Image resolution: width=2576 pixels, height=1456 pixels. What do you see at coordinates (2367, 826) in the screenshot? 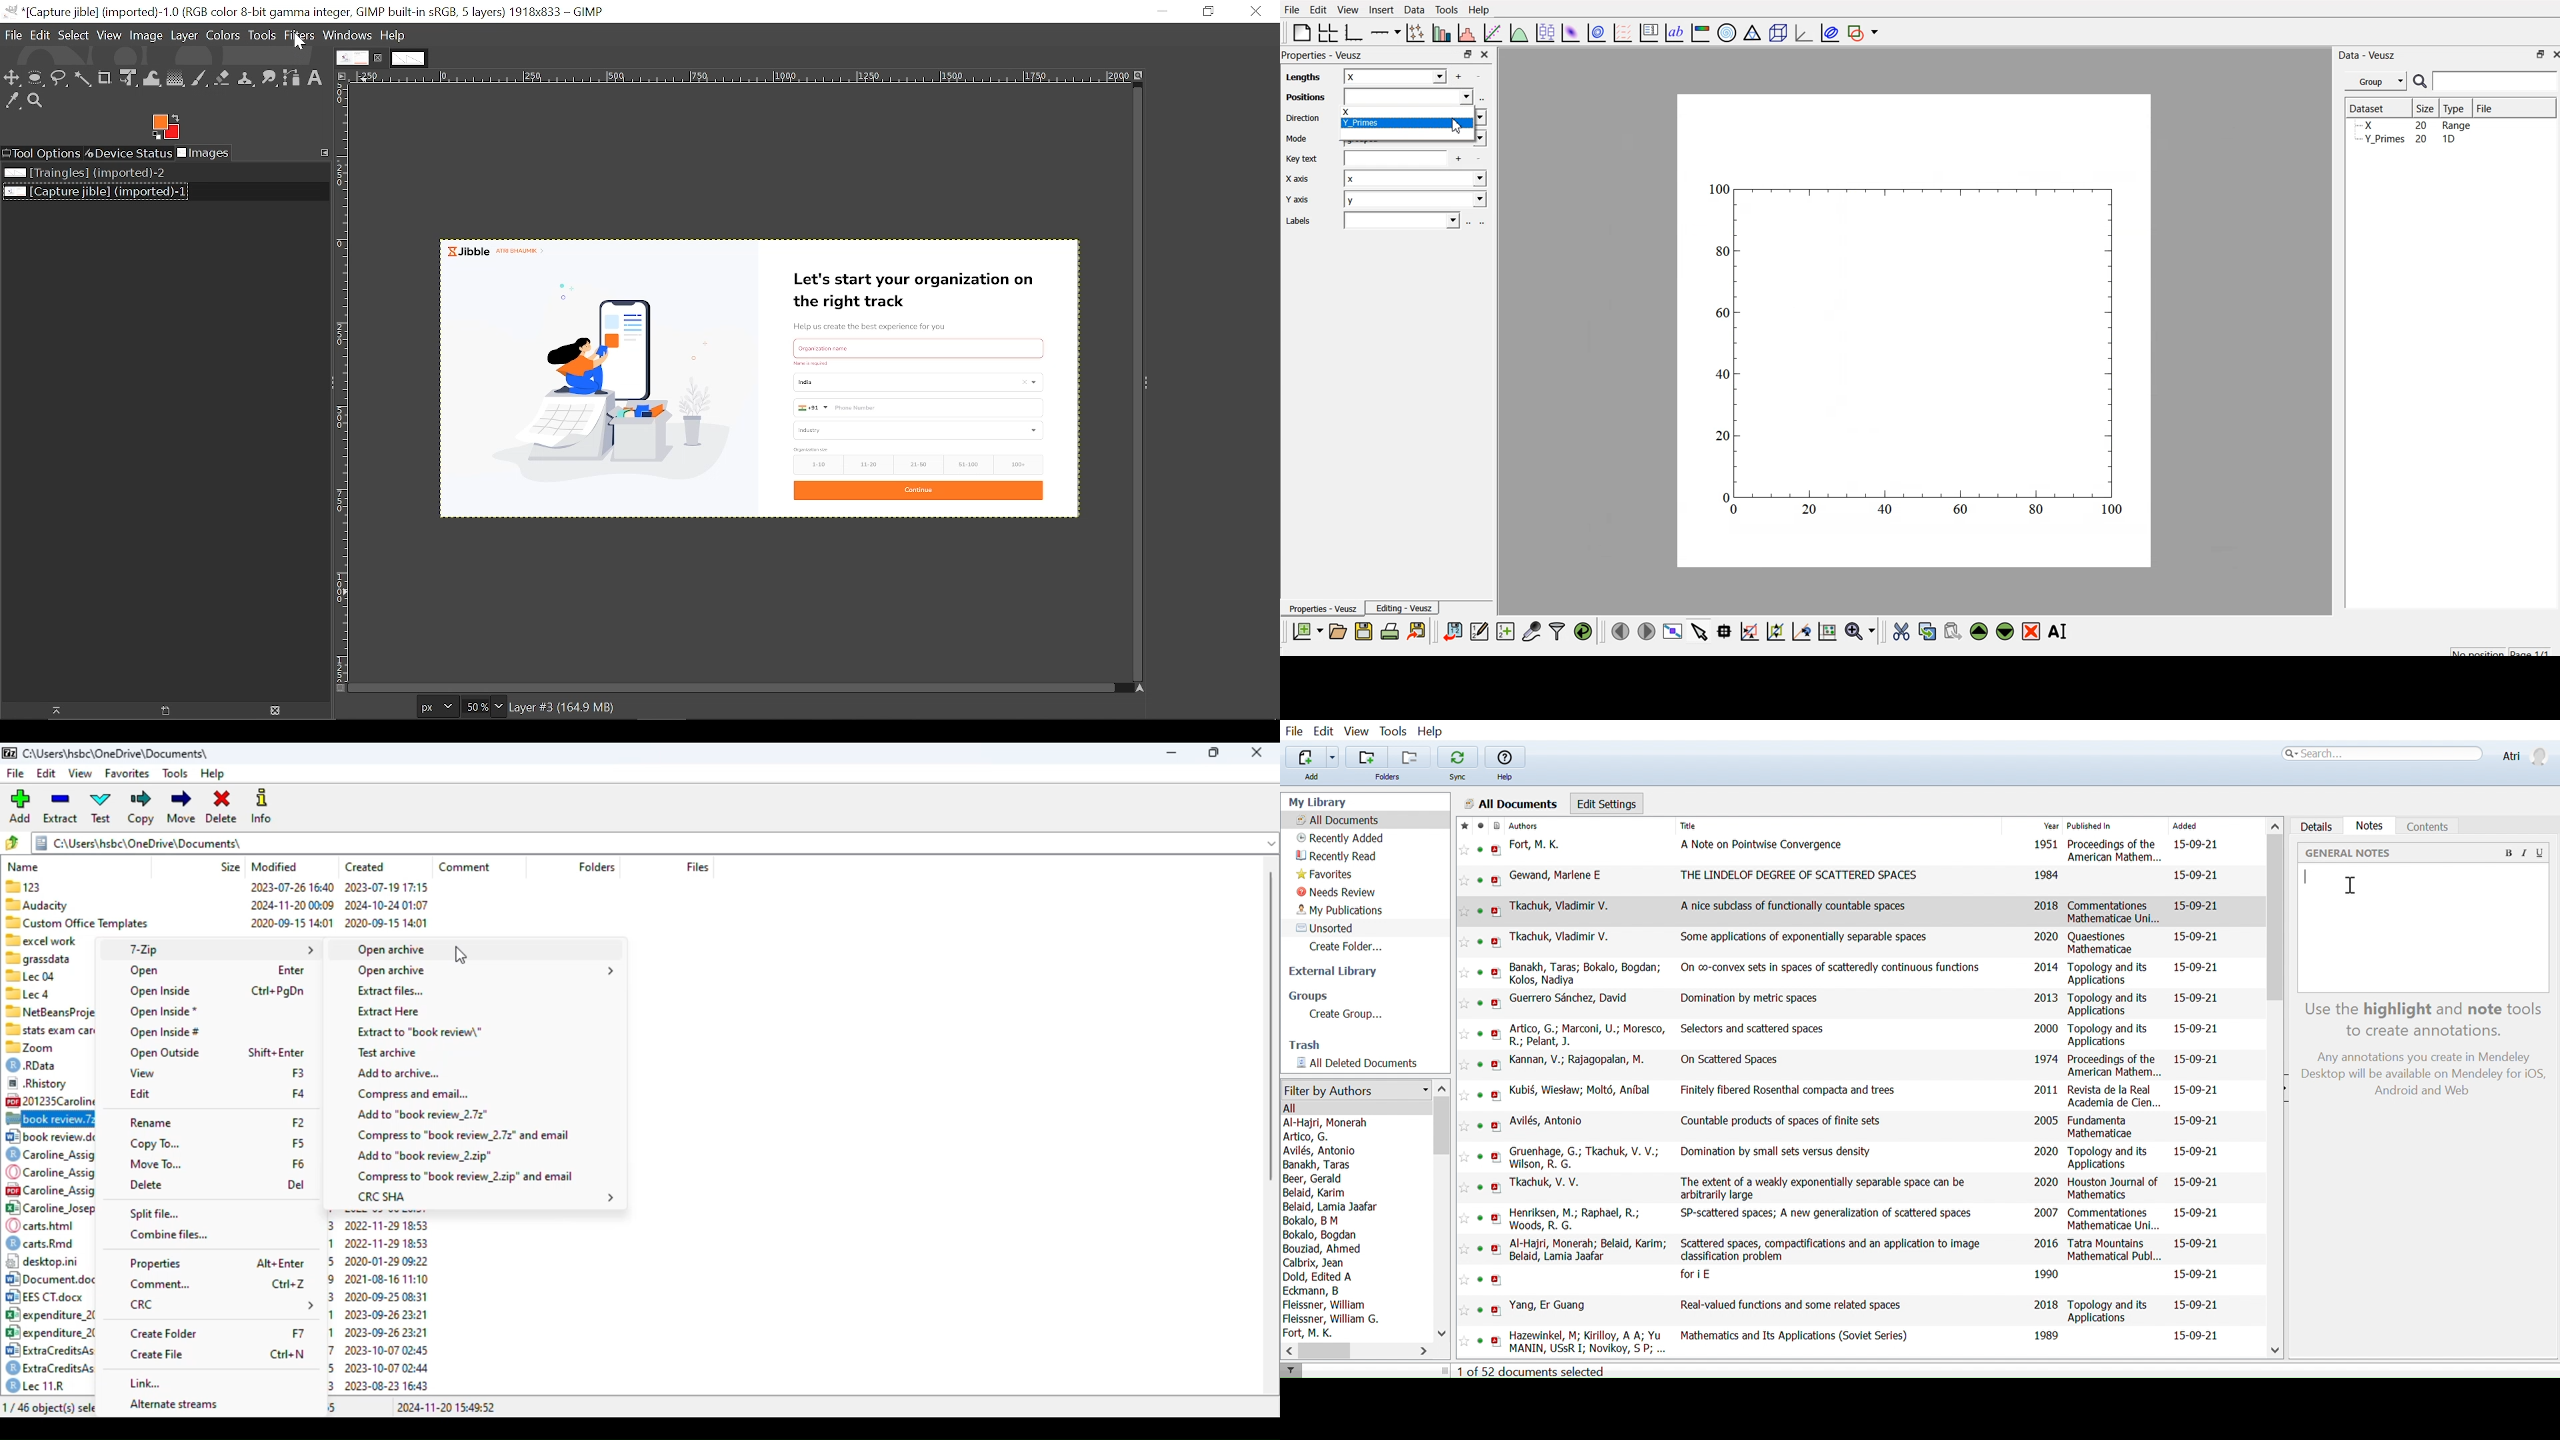
I see `Notes` at bounding box center [2367, 826].